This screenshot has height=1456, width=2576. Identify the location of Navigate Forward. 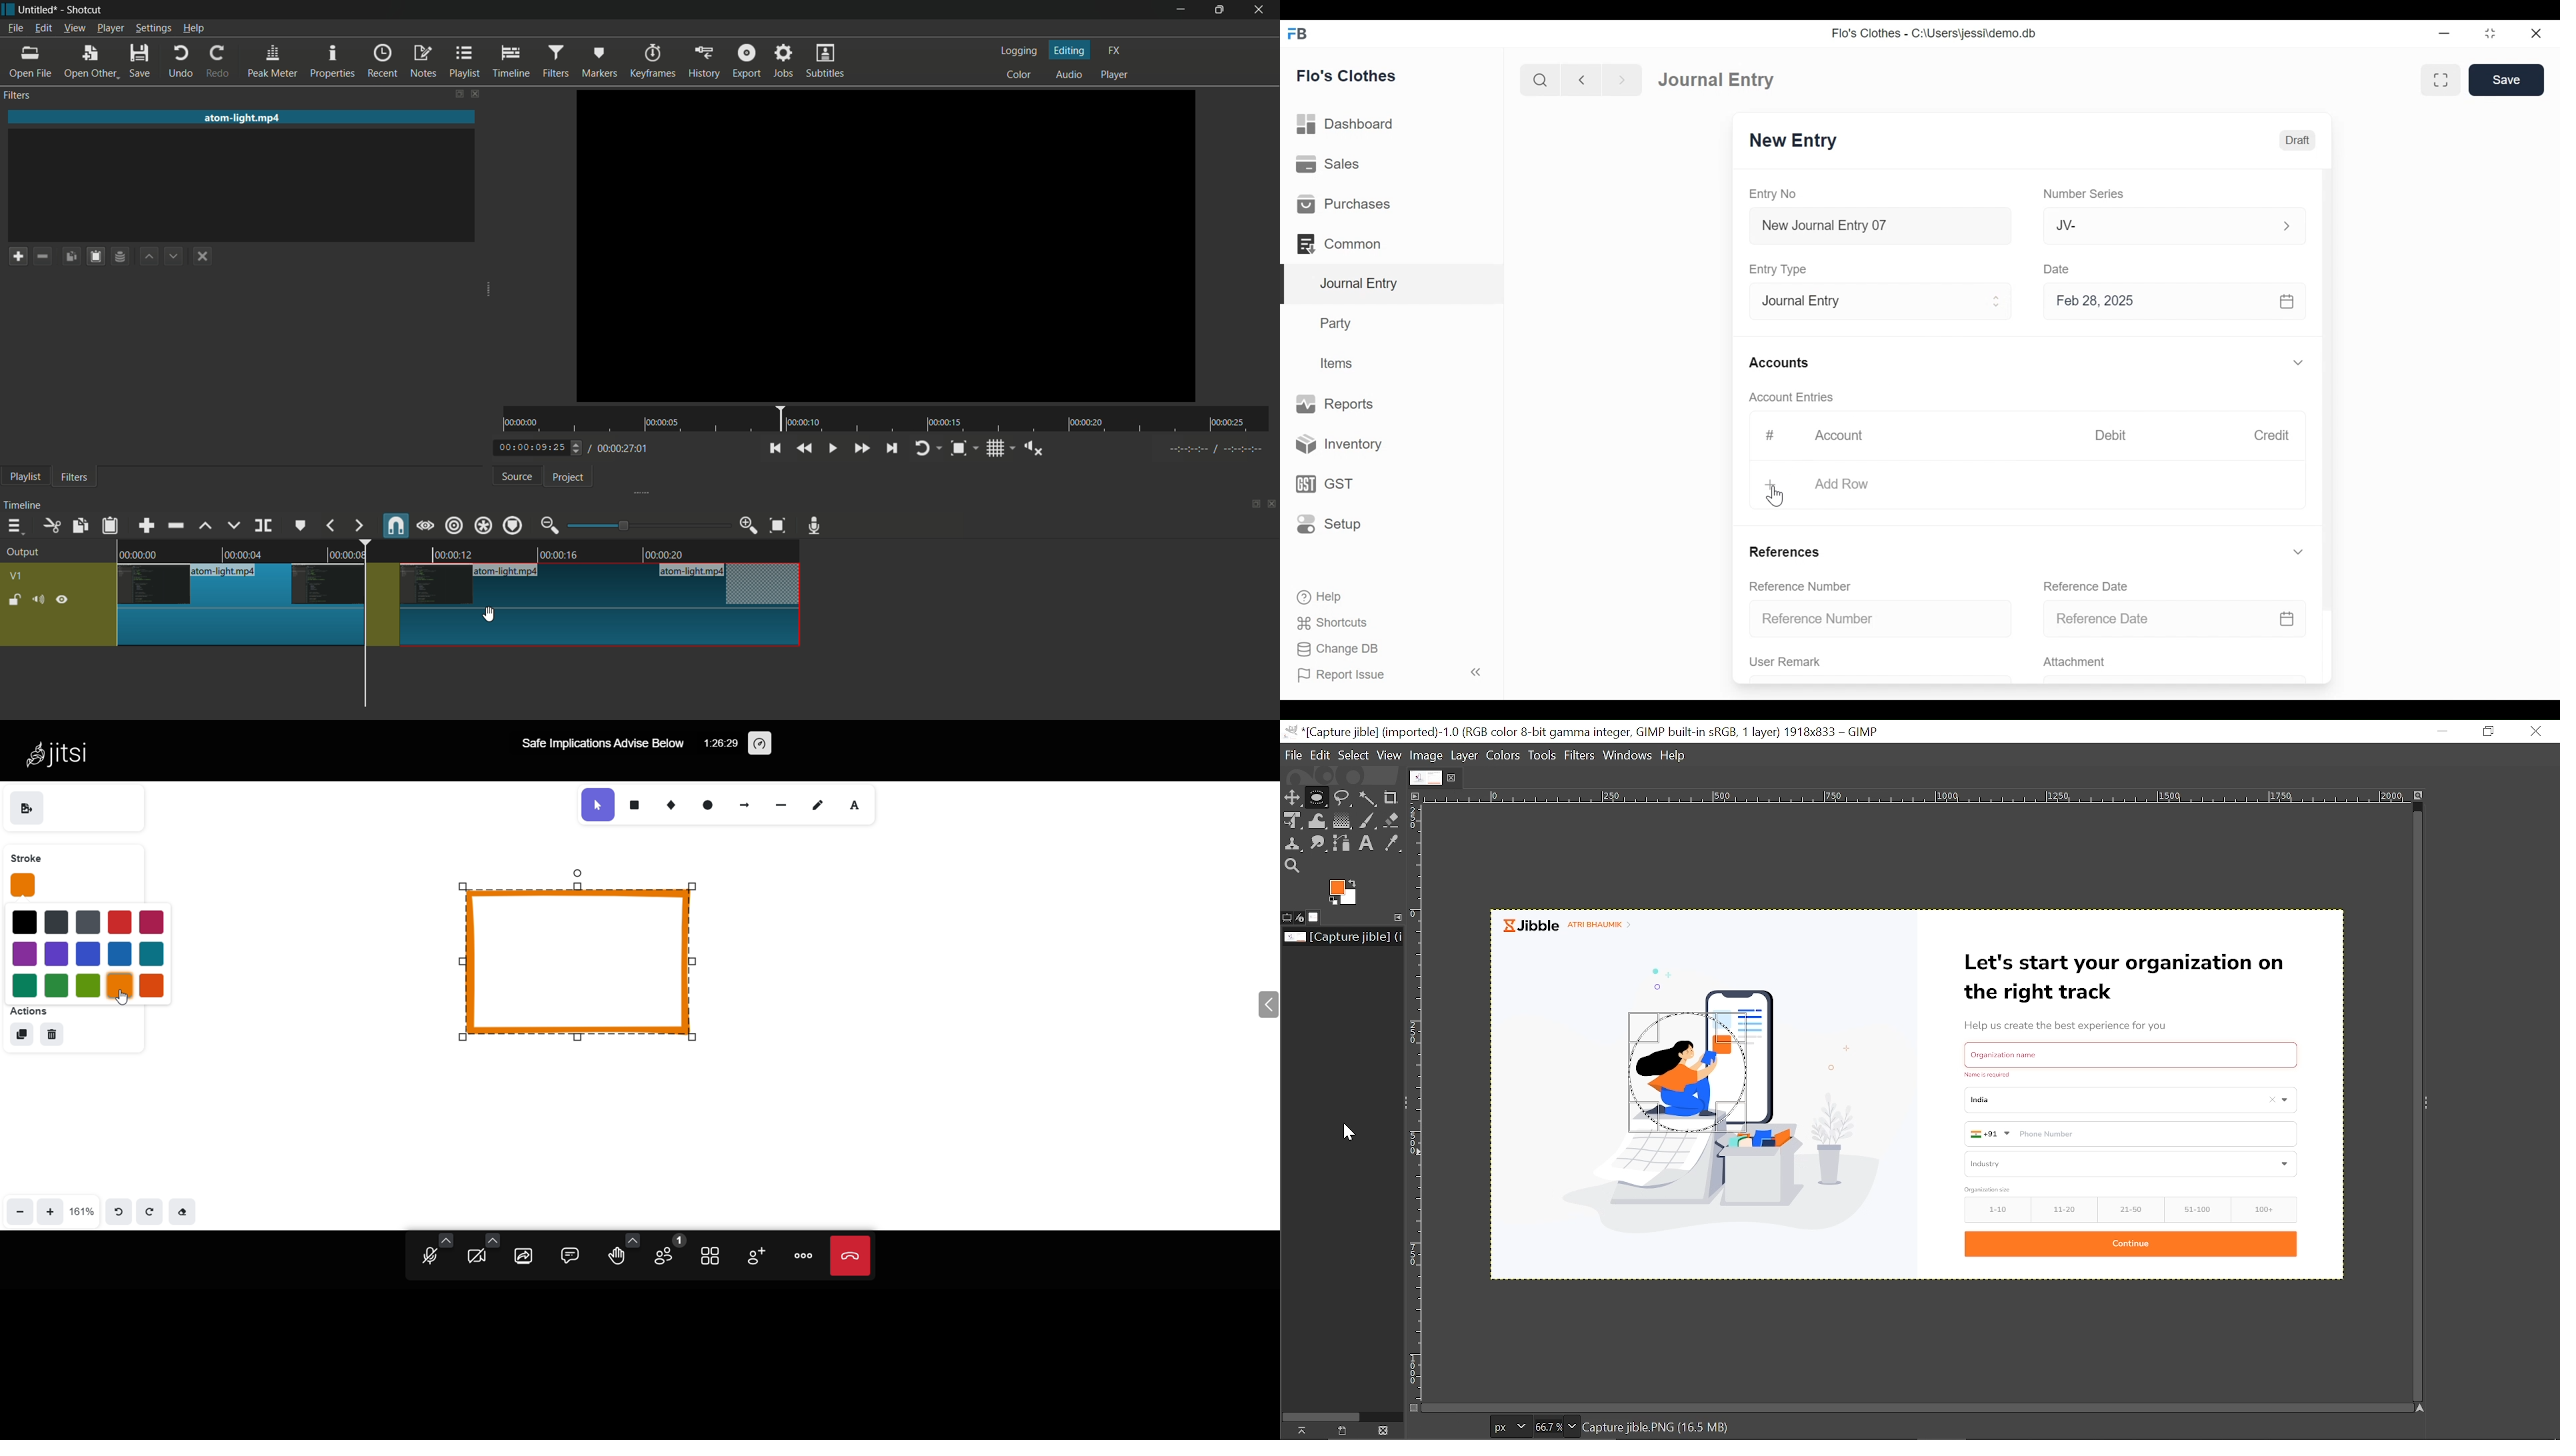
(1622, 80).